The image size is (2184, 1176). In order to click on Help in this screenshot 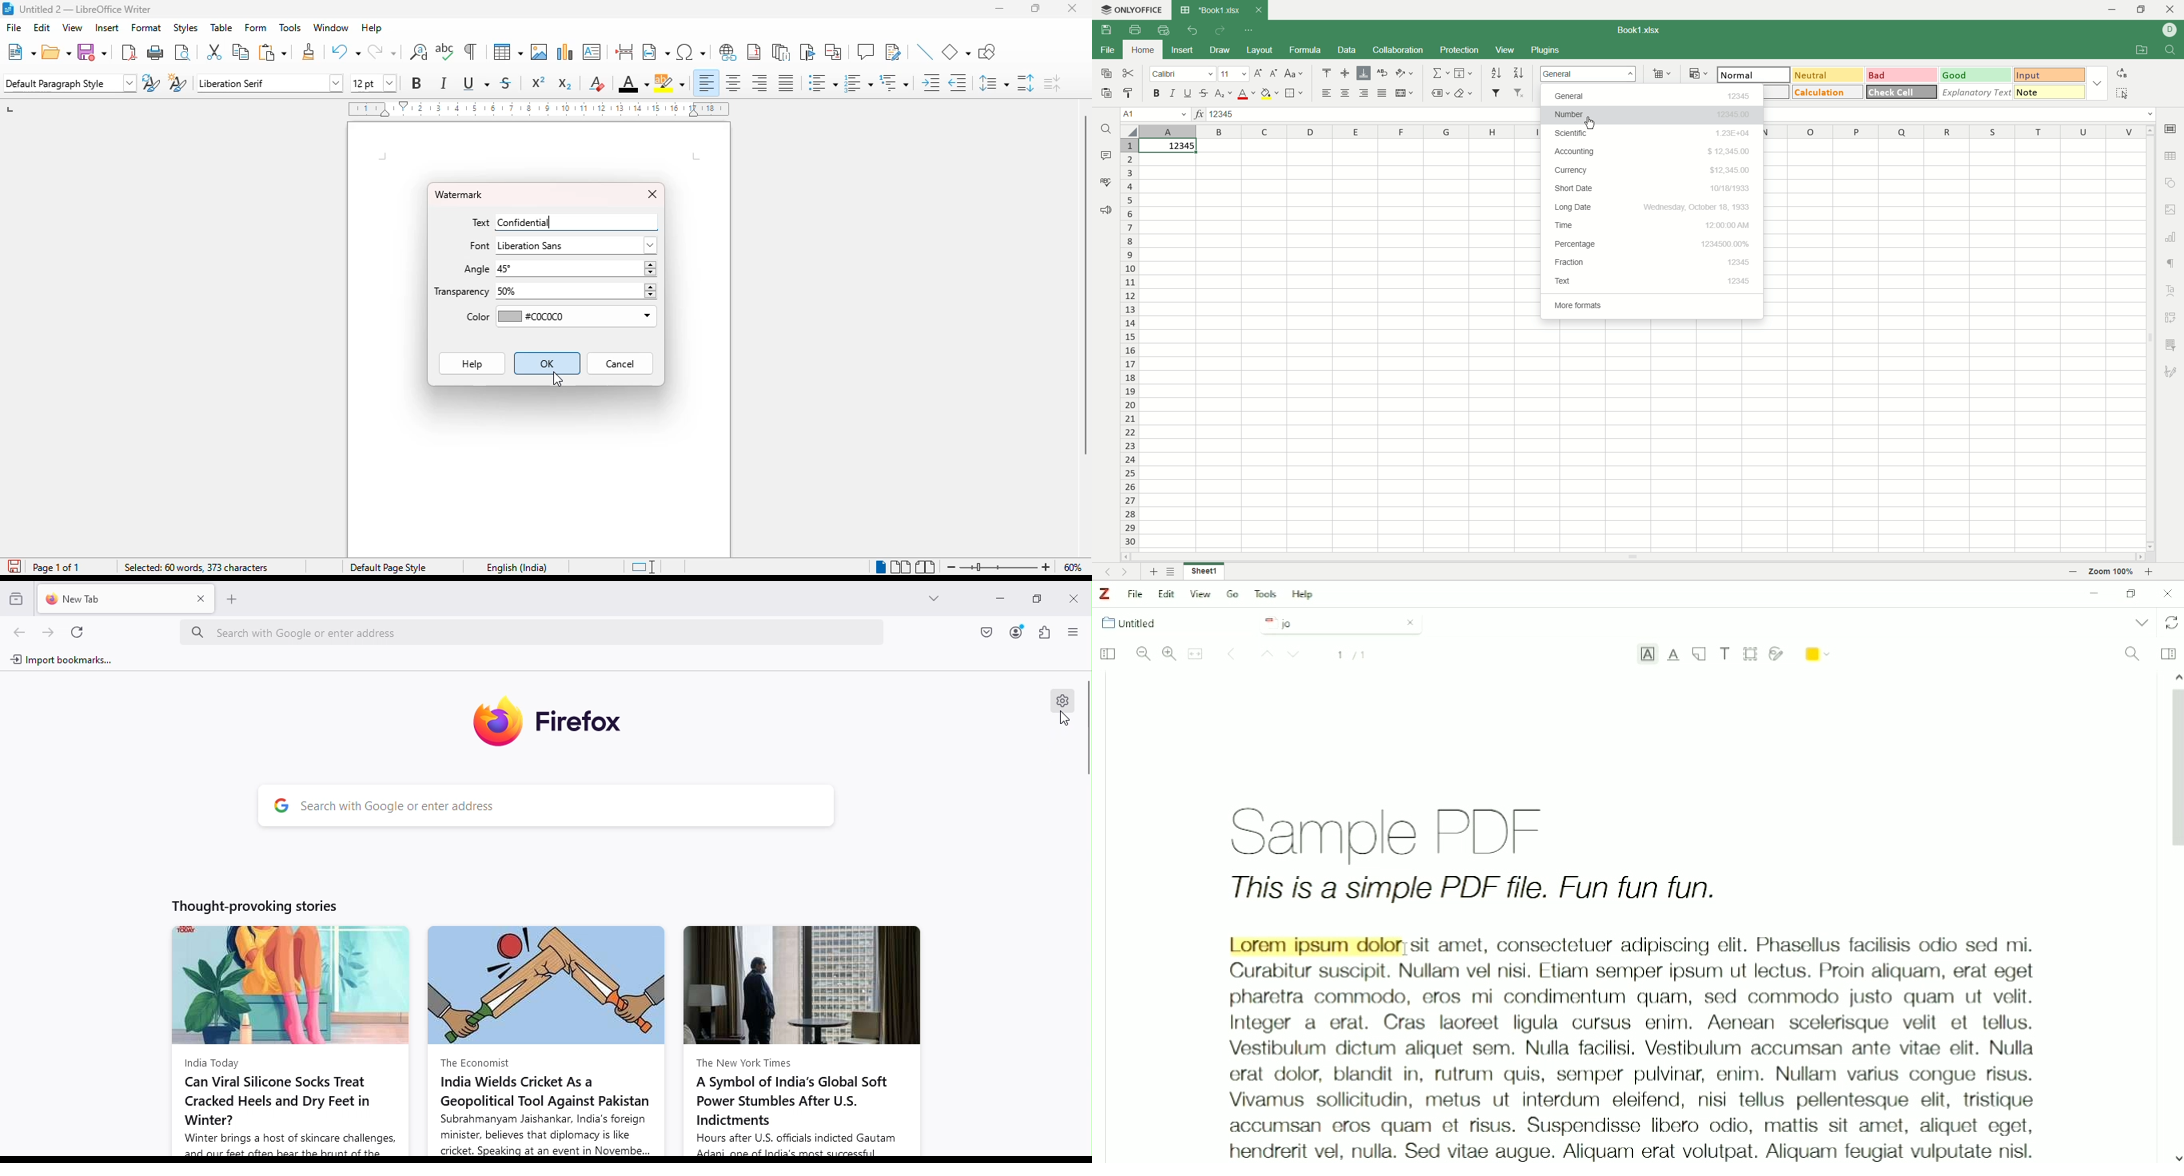, I will do `click(1304, 595)`.